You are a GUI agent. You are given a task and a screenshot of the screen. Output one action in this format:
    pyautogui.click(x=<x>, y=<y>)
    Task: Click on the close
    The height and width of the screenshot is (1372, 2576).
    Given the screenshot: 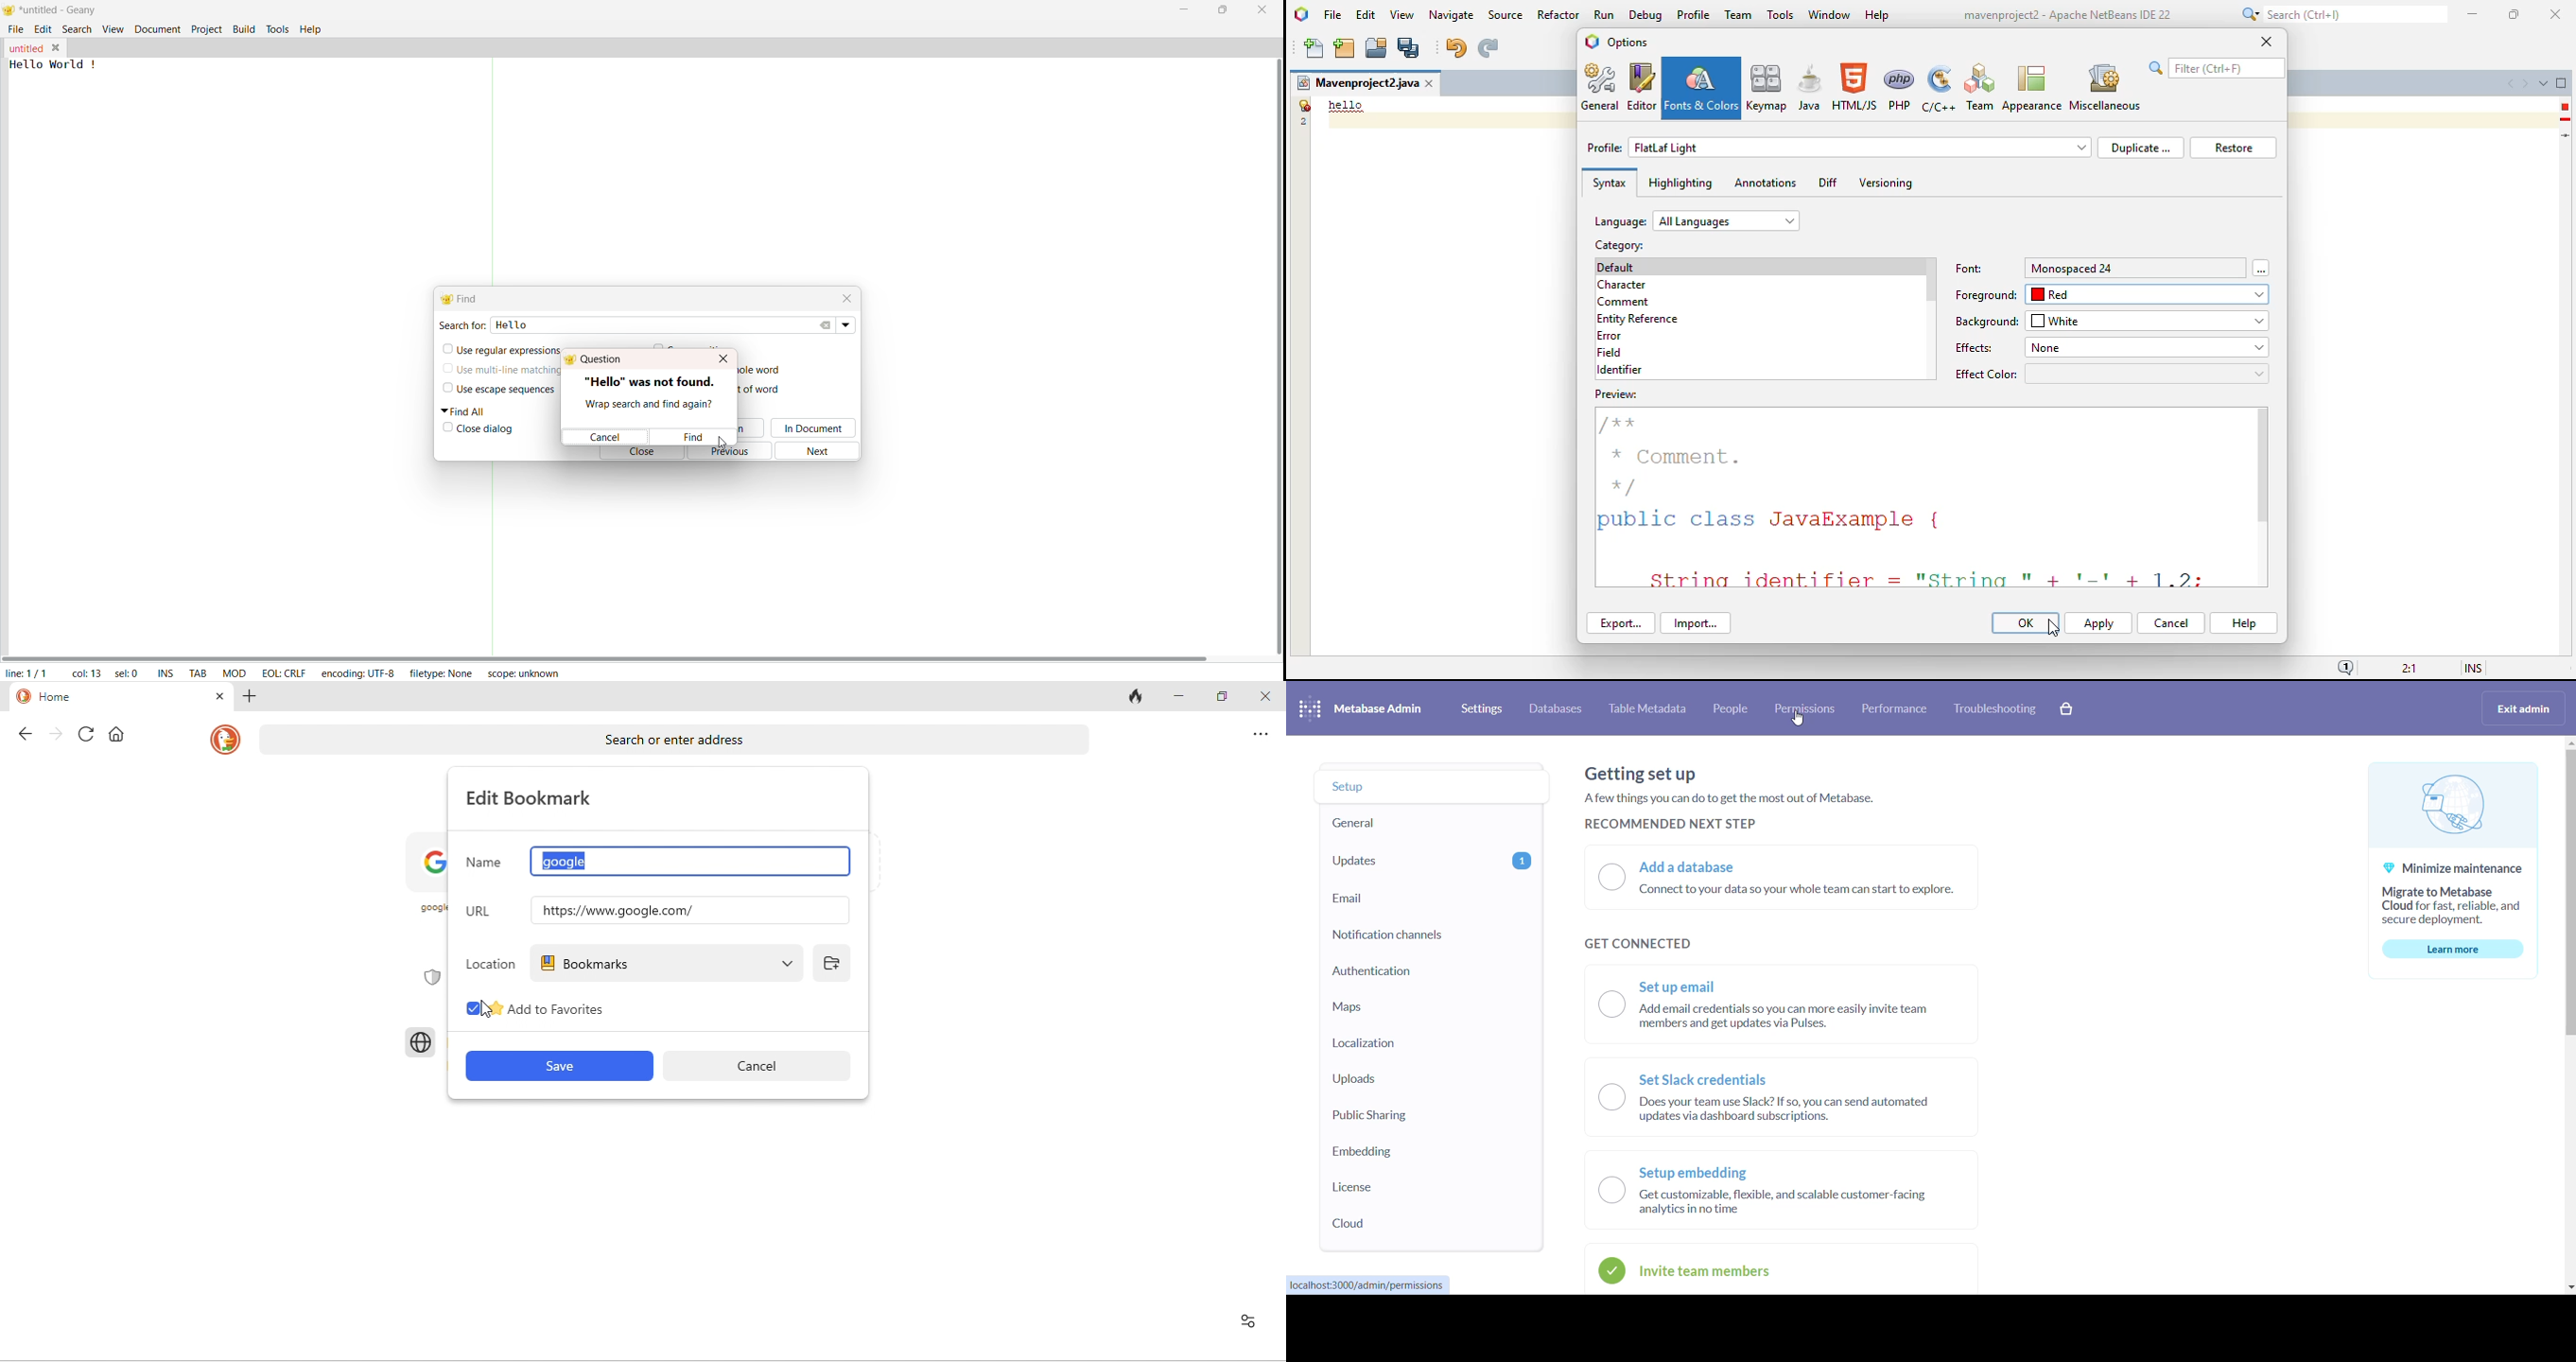 What is the action you would take?
    pyautogui.click(x=2266, y=41)
    